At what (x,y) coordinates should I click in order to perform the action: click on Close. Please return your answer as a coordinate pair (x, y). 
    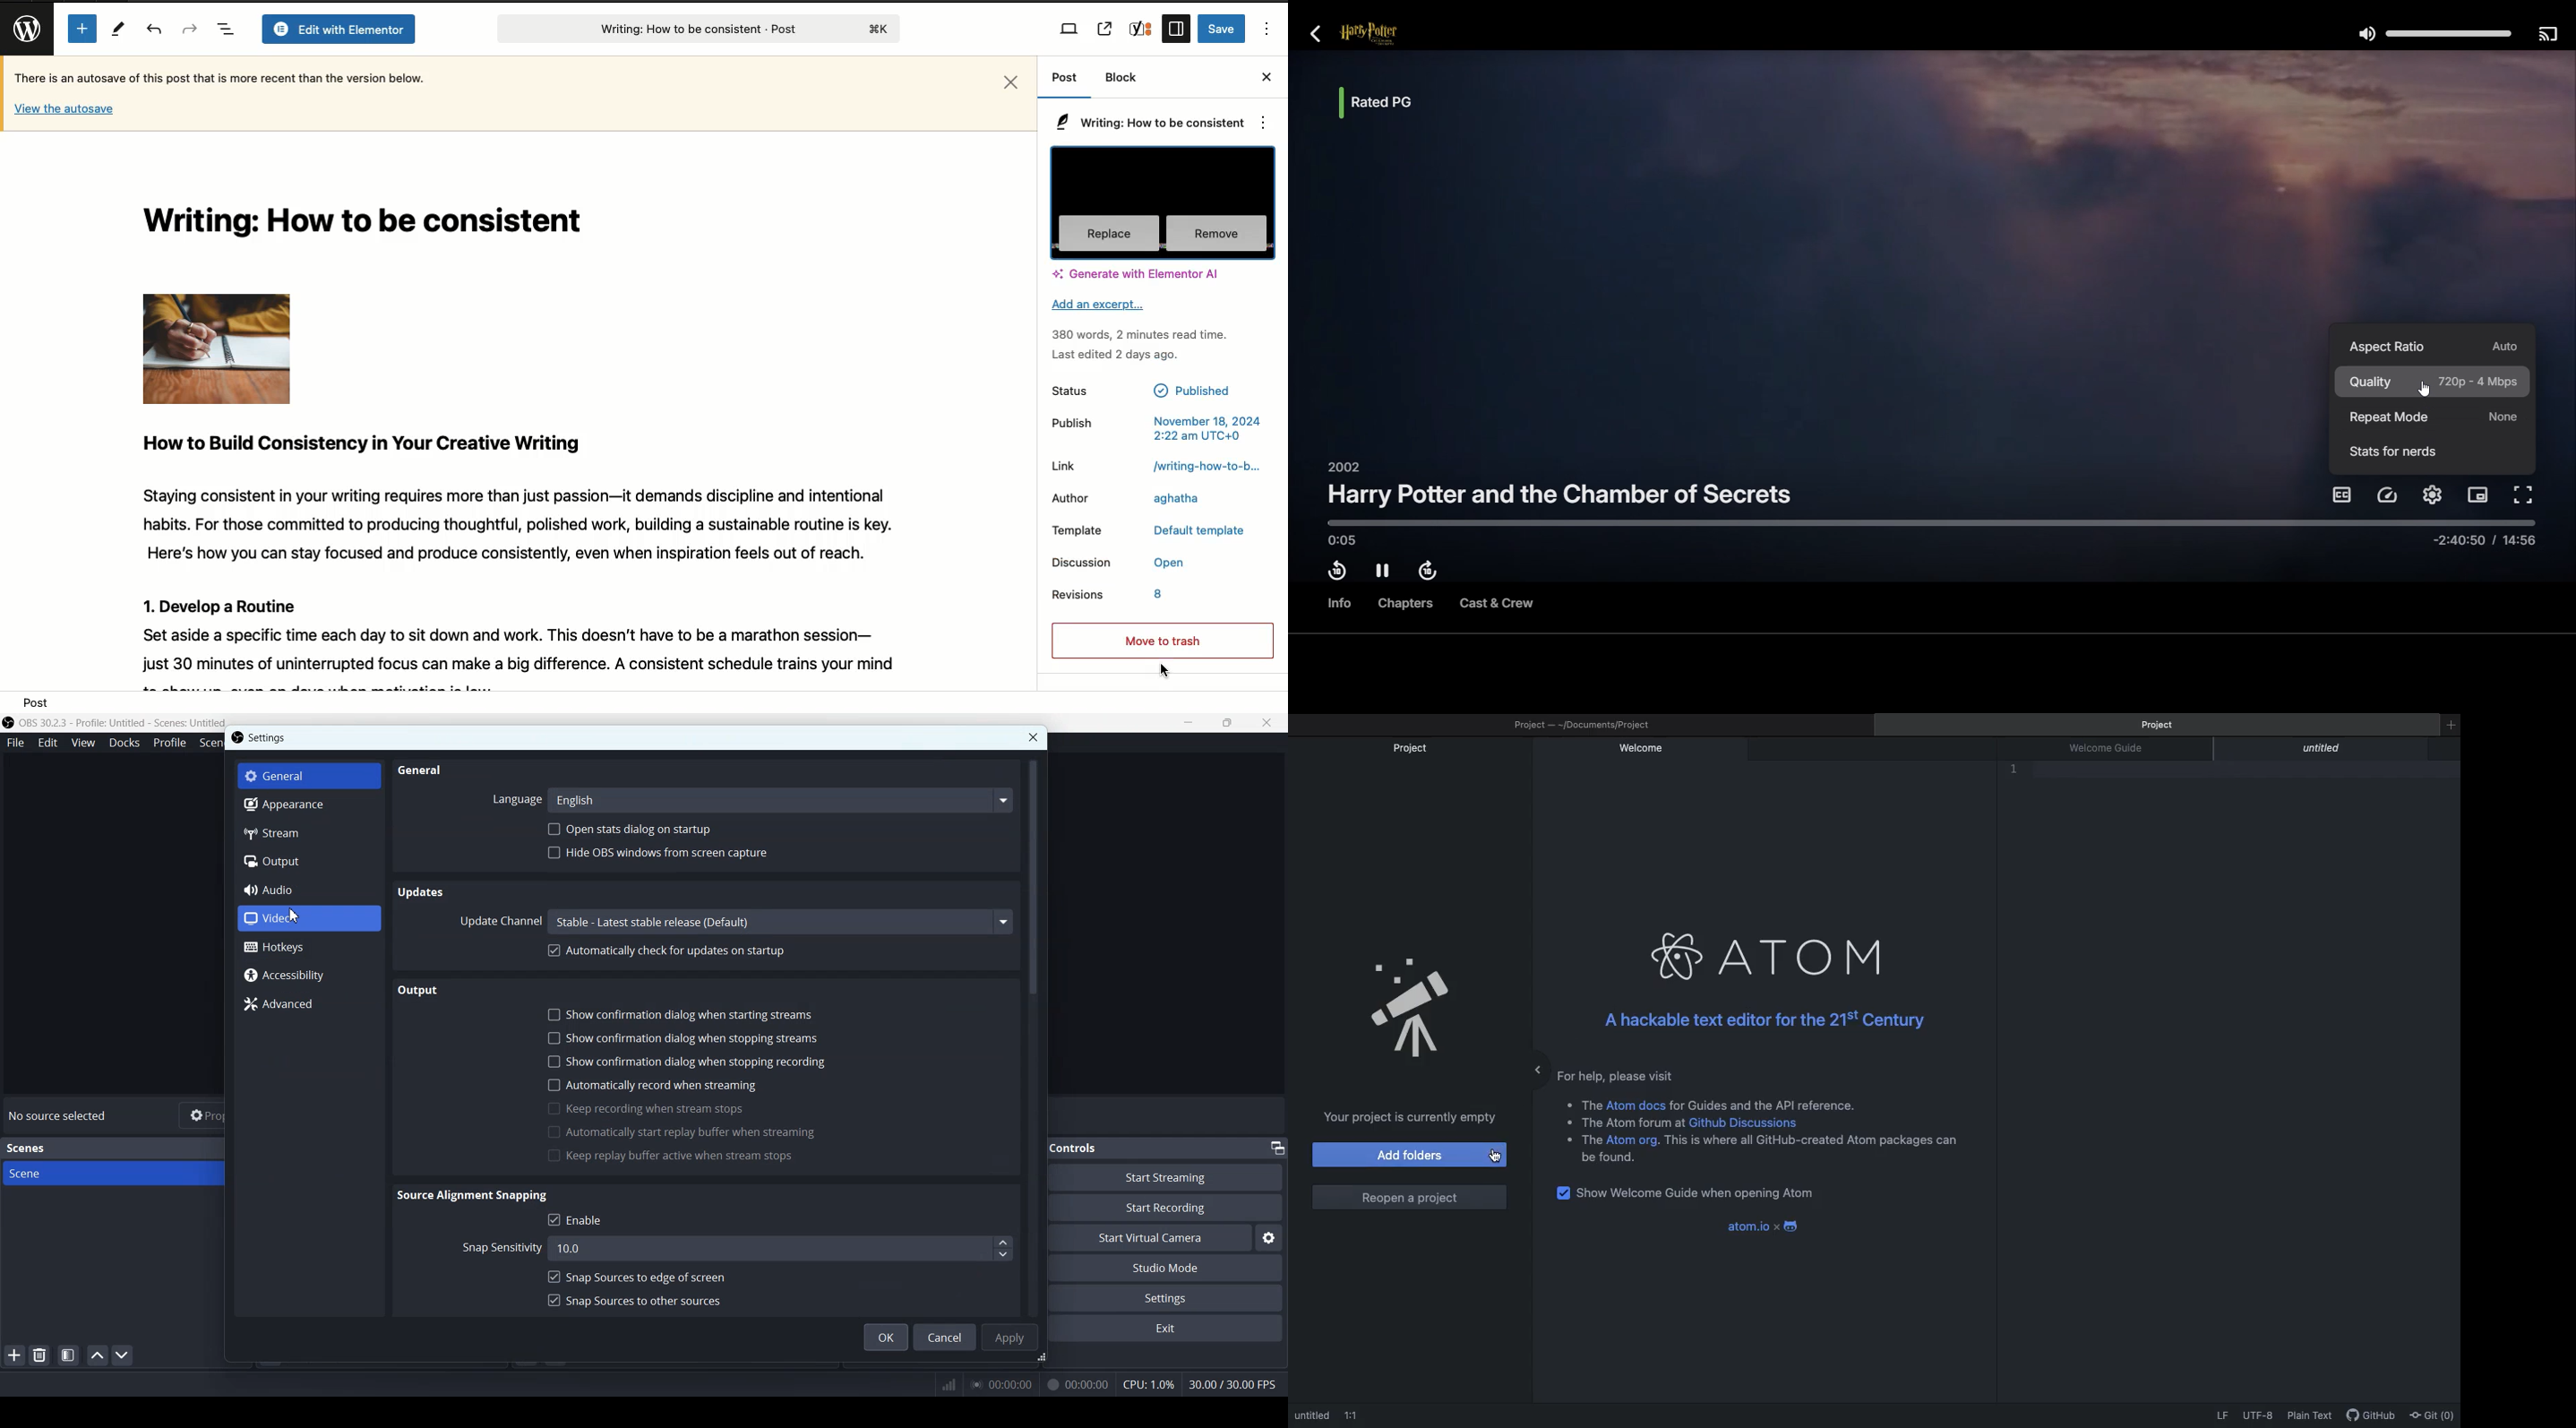
    Looking at the image, I should click on (1011, 81).